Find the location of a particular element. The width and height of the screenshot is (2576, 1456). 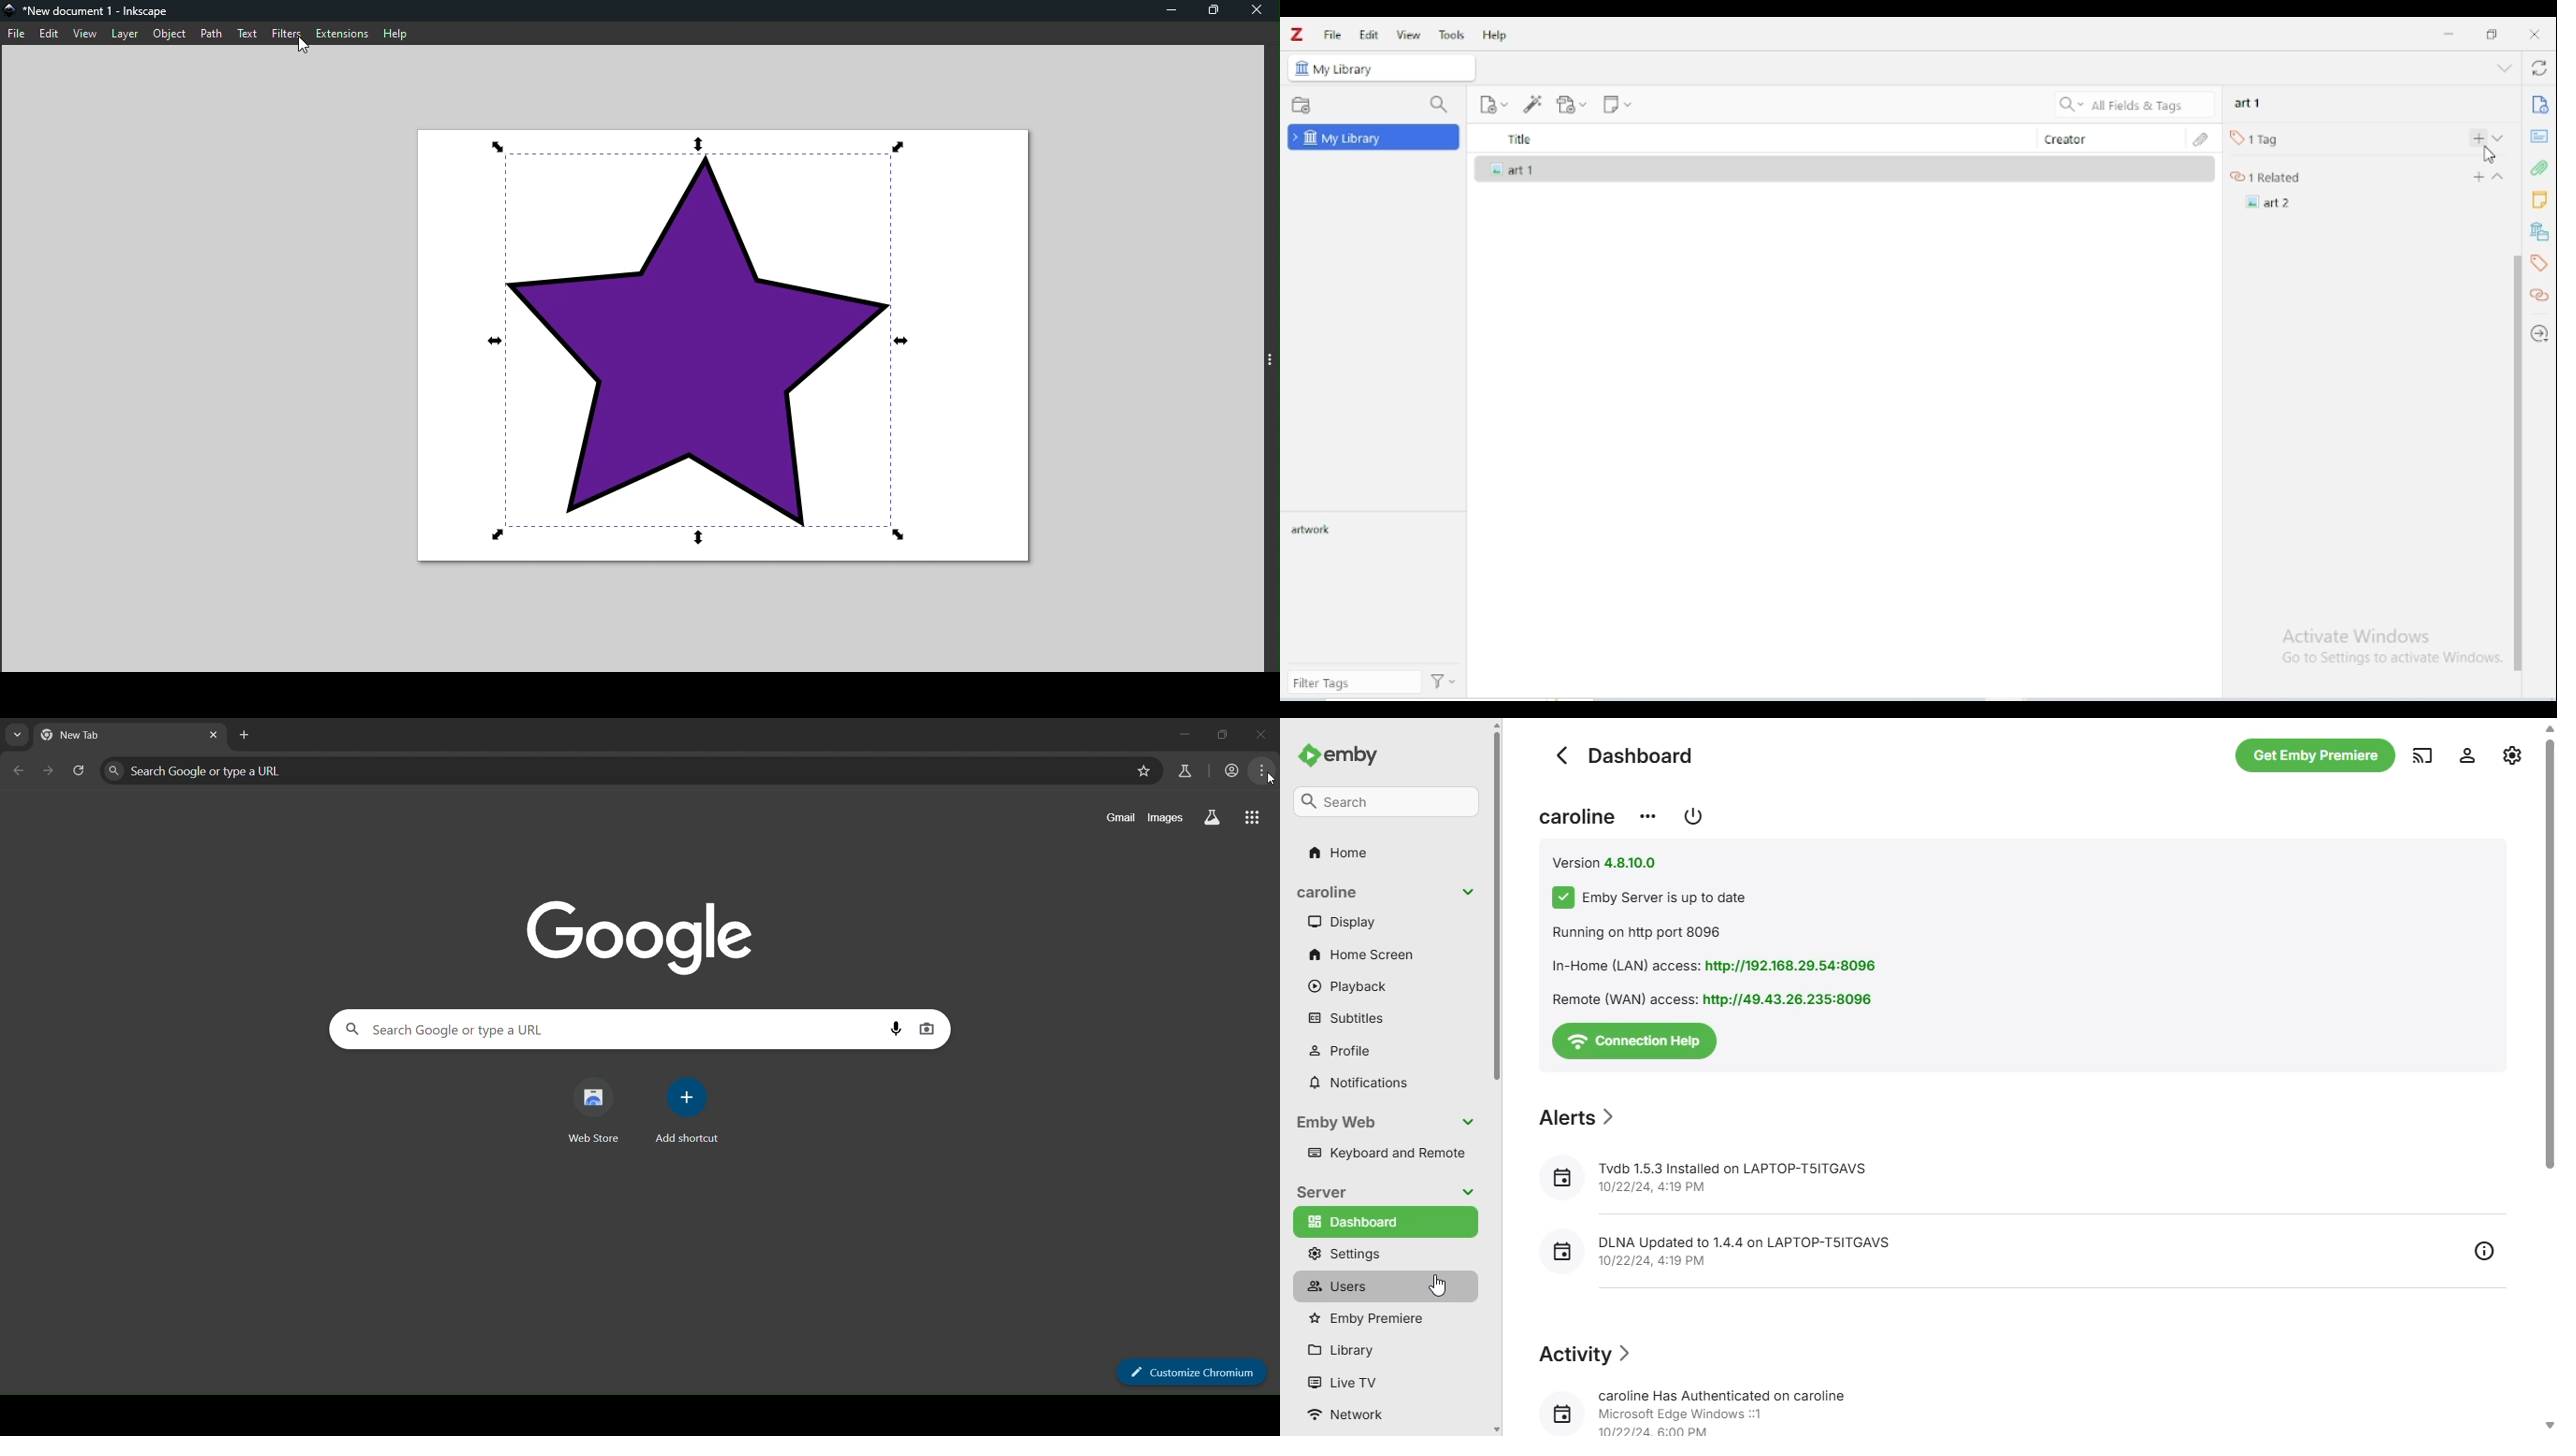

abstract is located at coordinates (2539, 137).